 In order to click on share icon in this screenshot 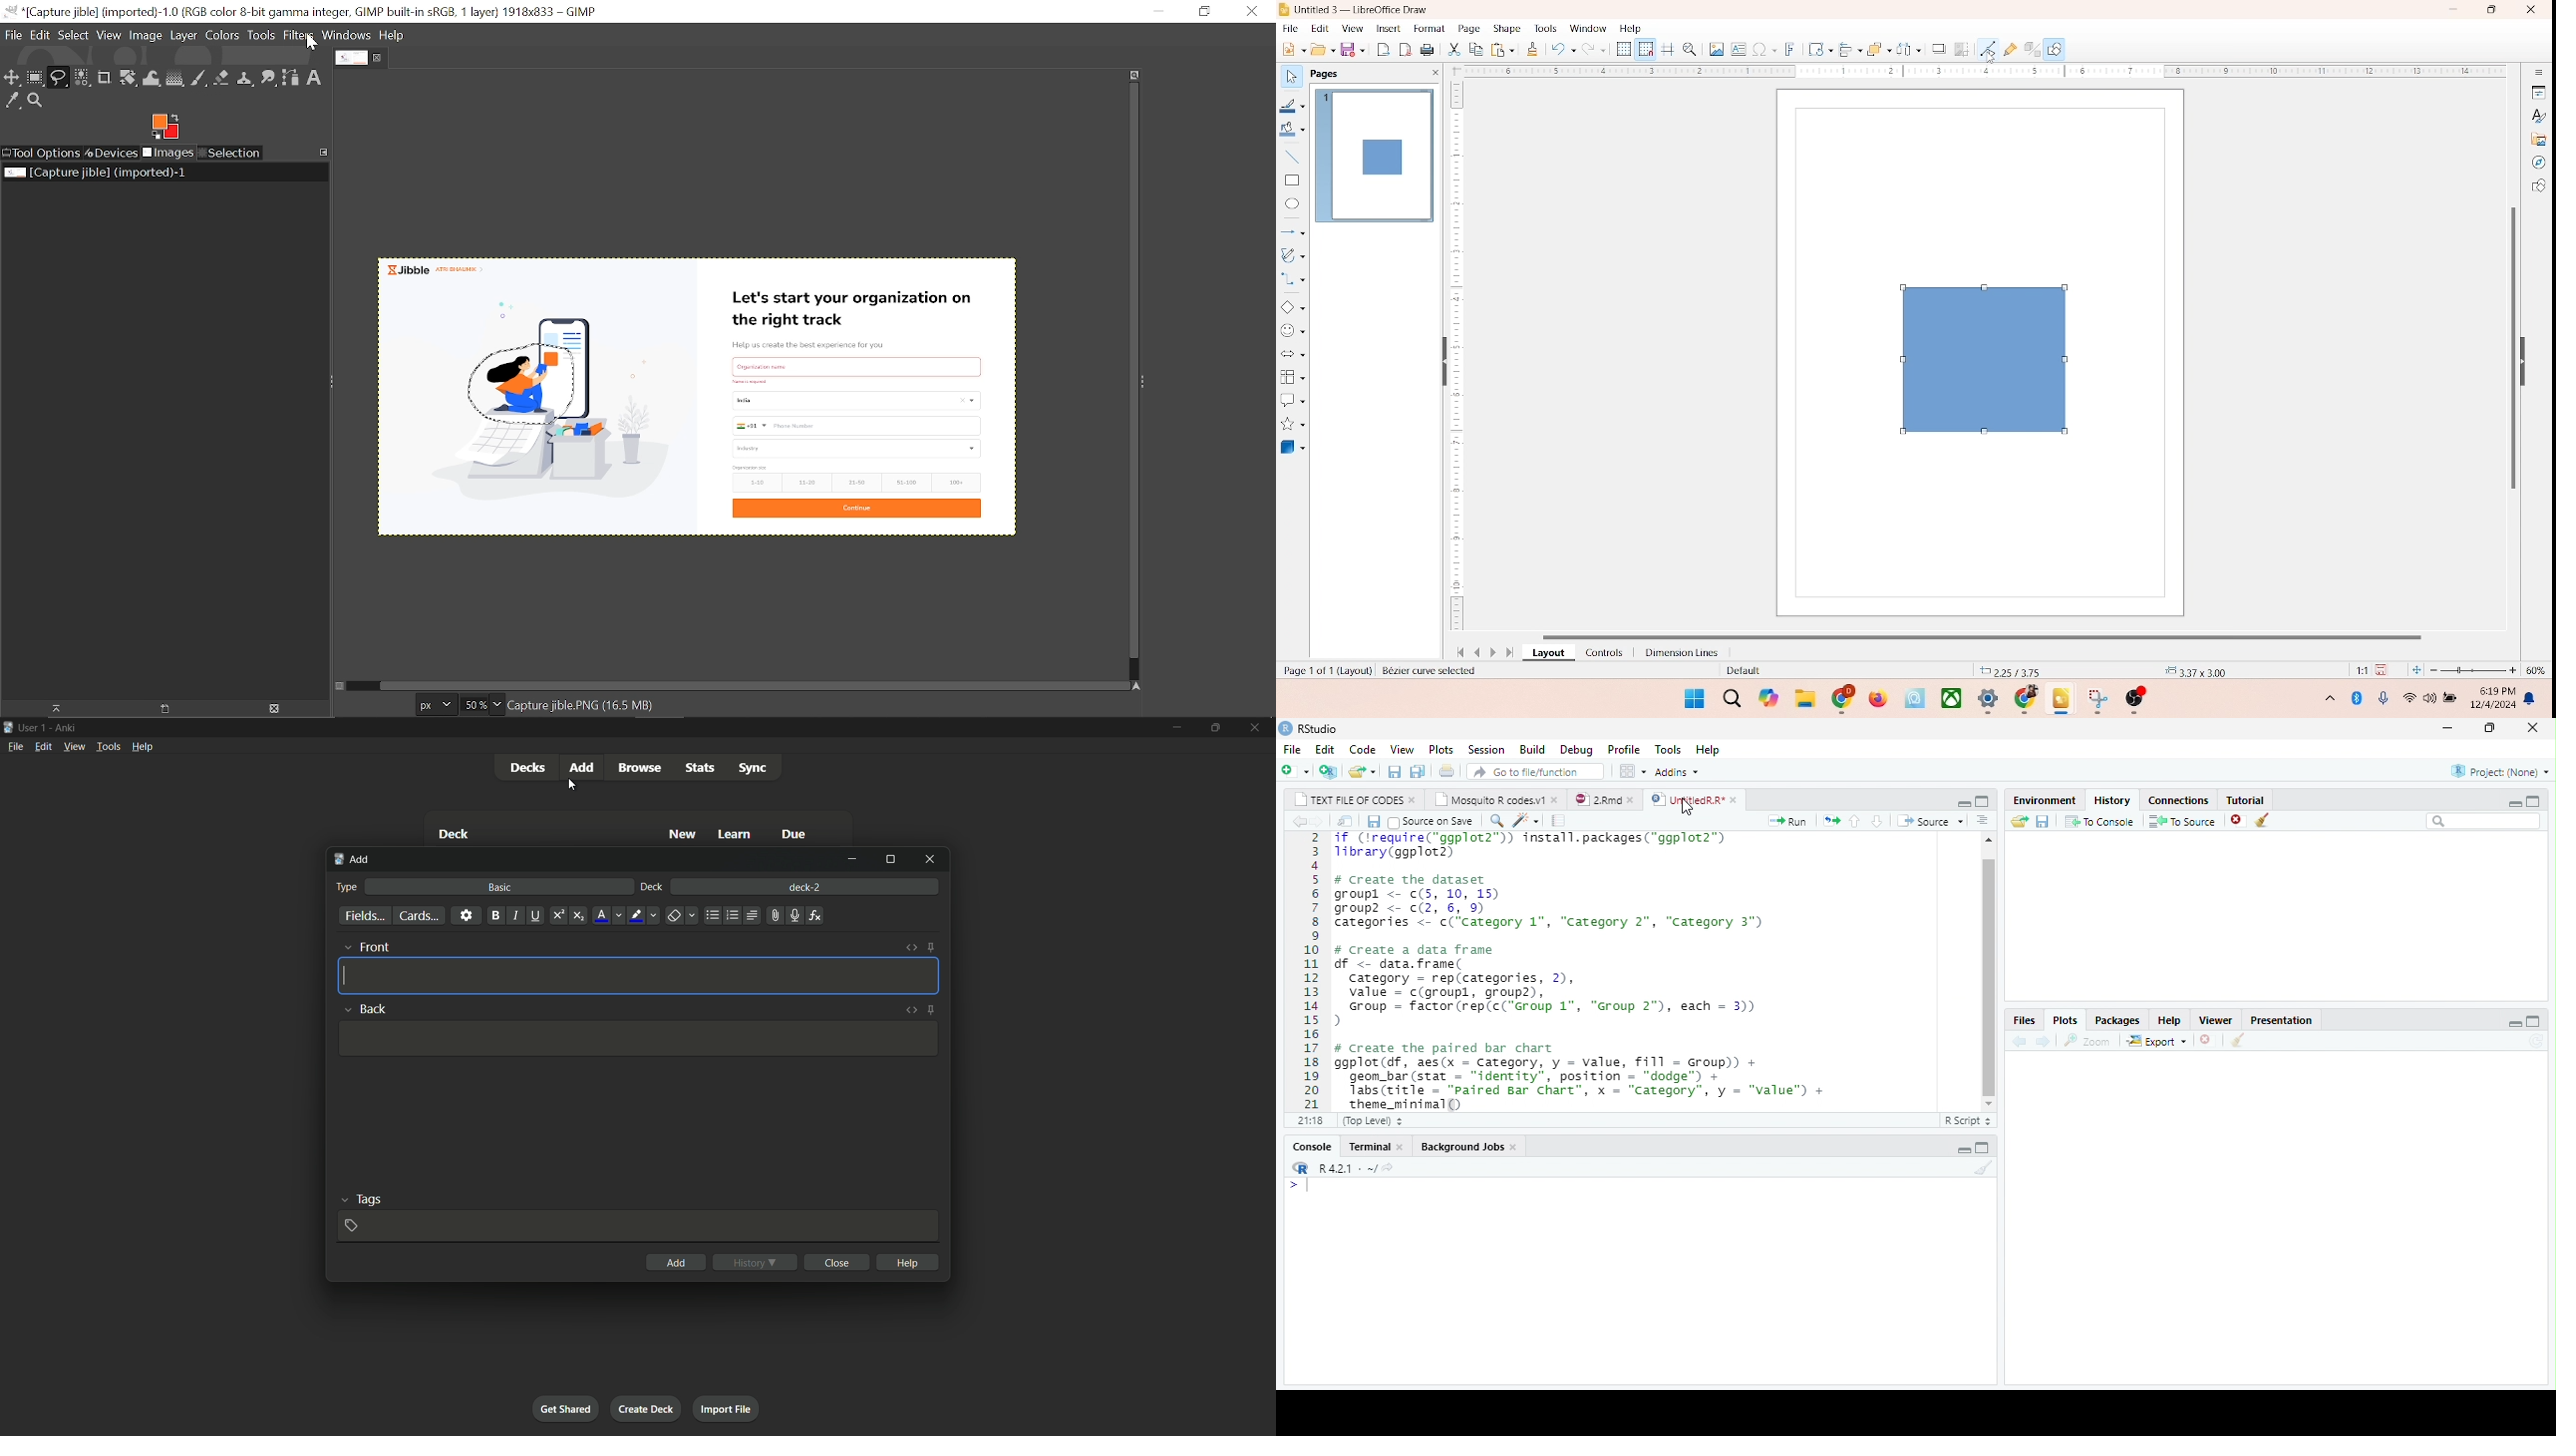, I will do `click(1390, 1168)`.